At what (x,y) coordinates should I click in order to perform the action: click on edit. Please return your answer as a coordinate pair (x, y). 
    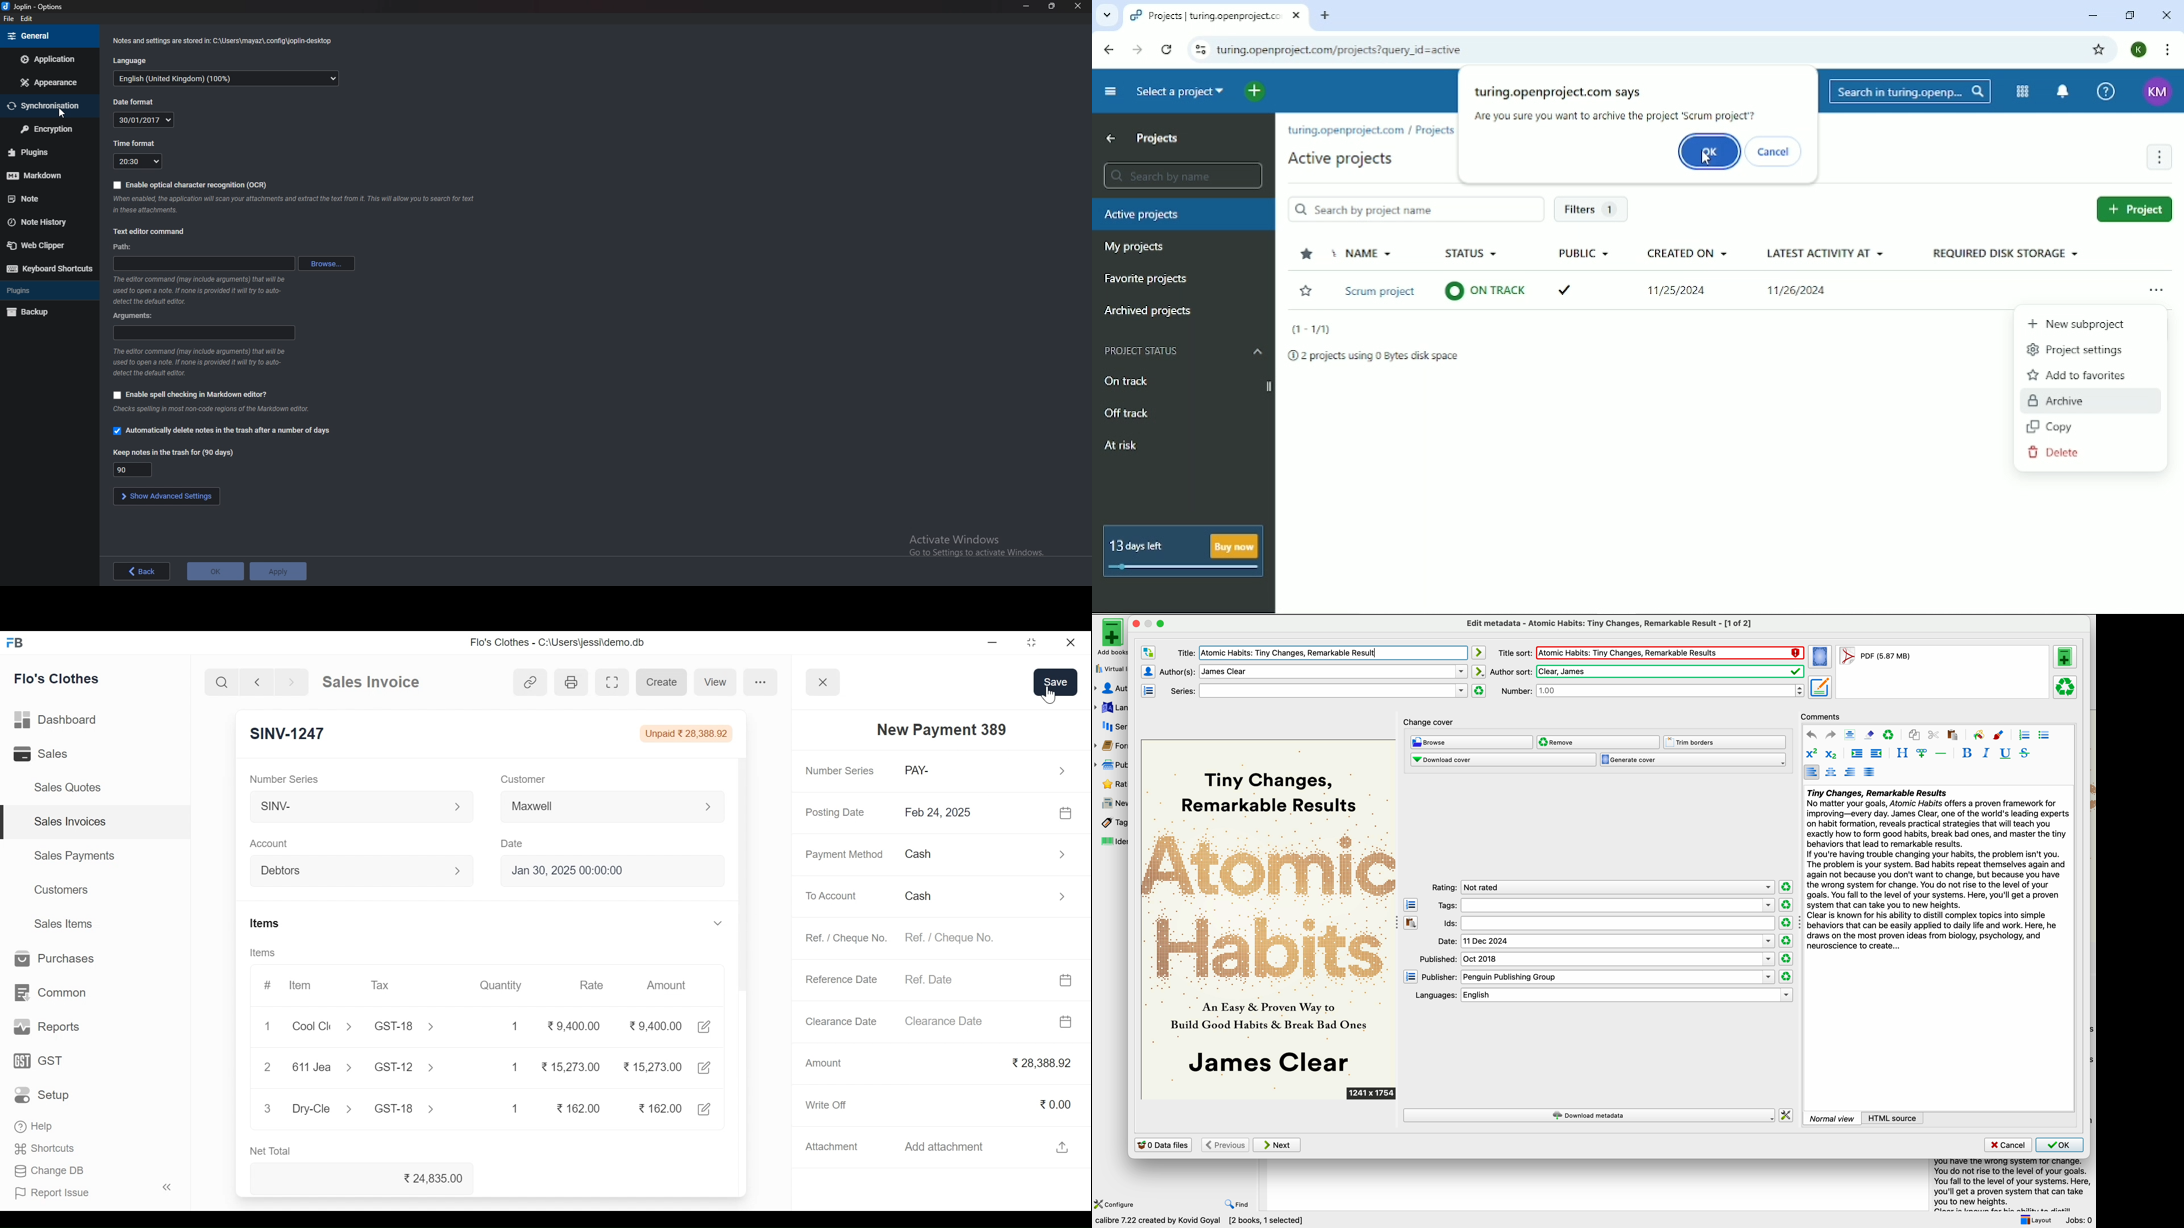
    Looking at the image, I should click on (27, 18).